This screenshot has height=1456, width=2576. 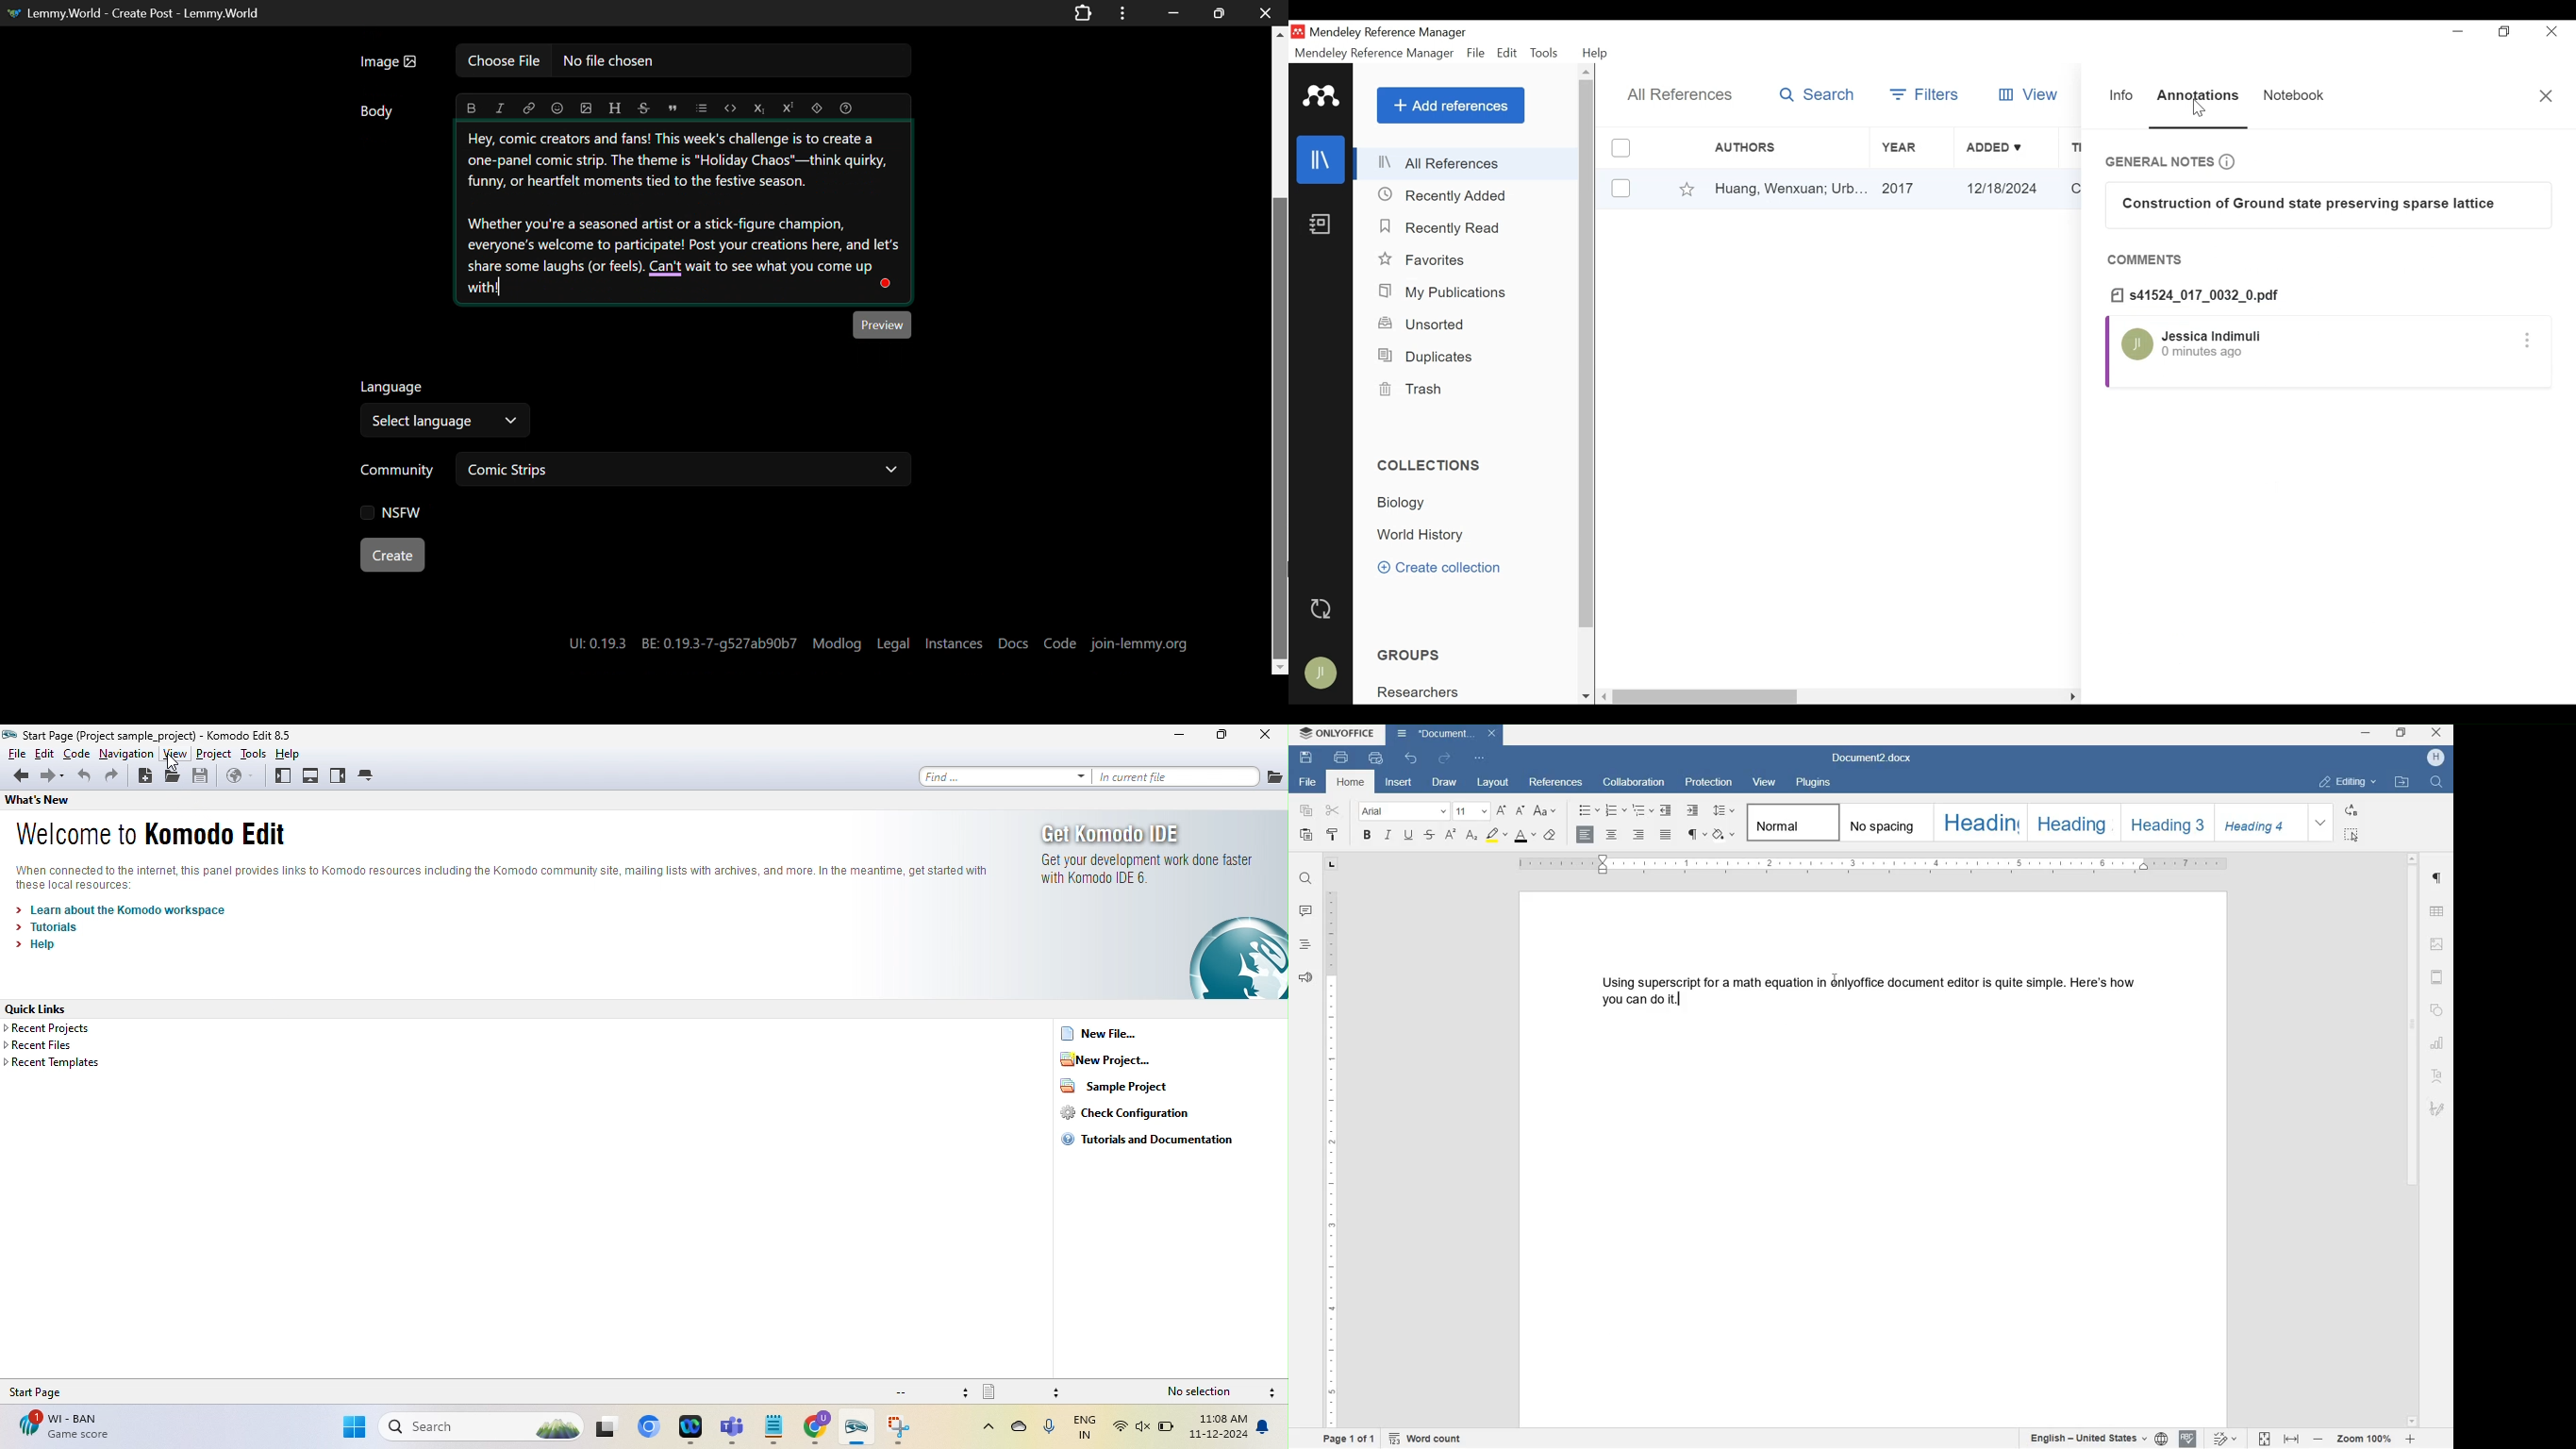 What do you see at coordinates (1520, 810) in the screenshot?
I see `decrement font size` at bounding box center [1520, 810].